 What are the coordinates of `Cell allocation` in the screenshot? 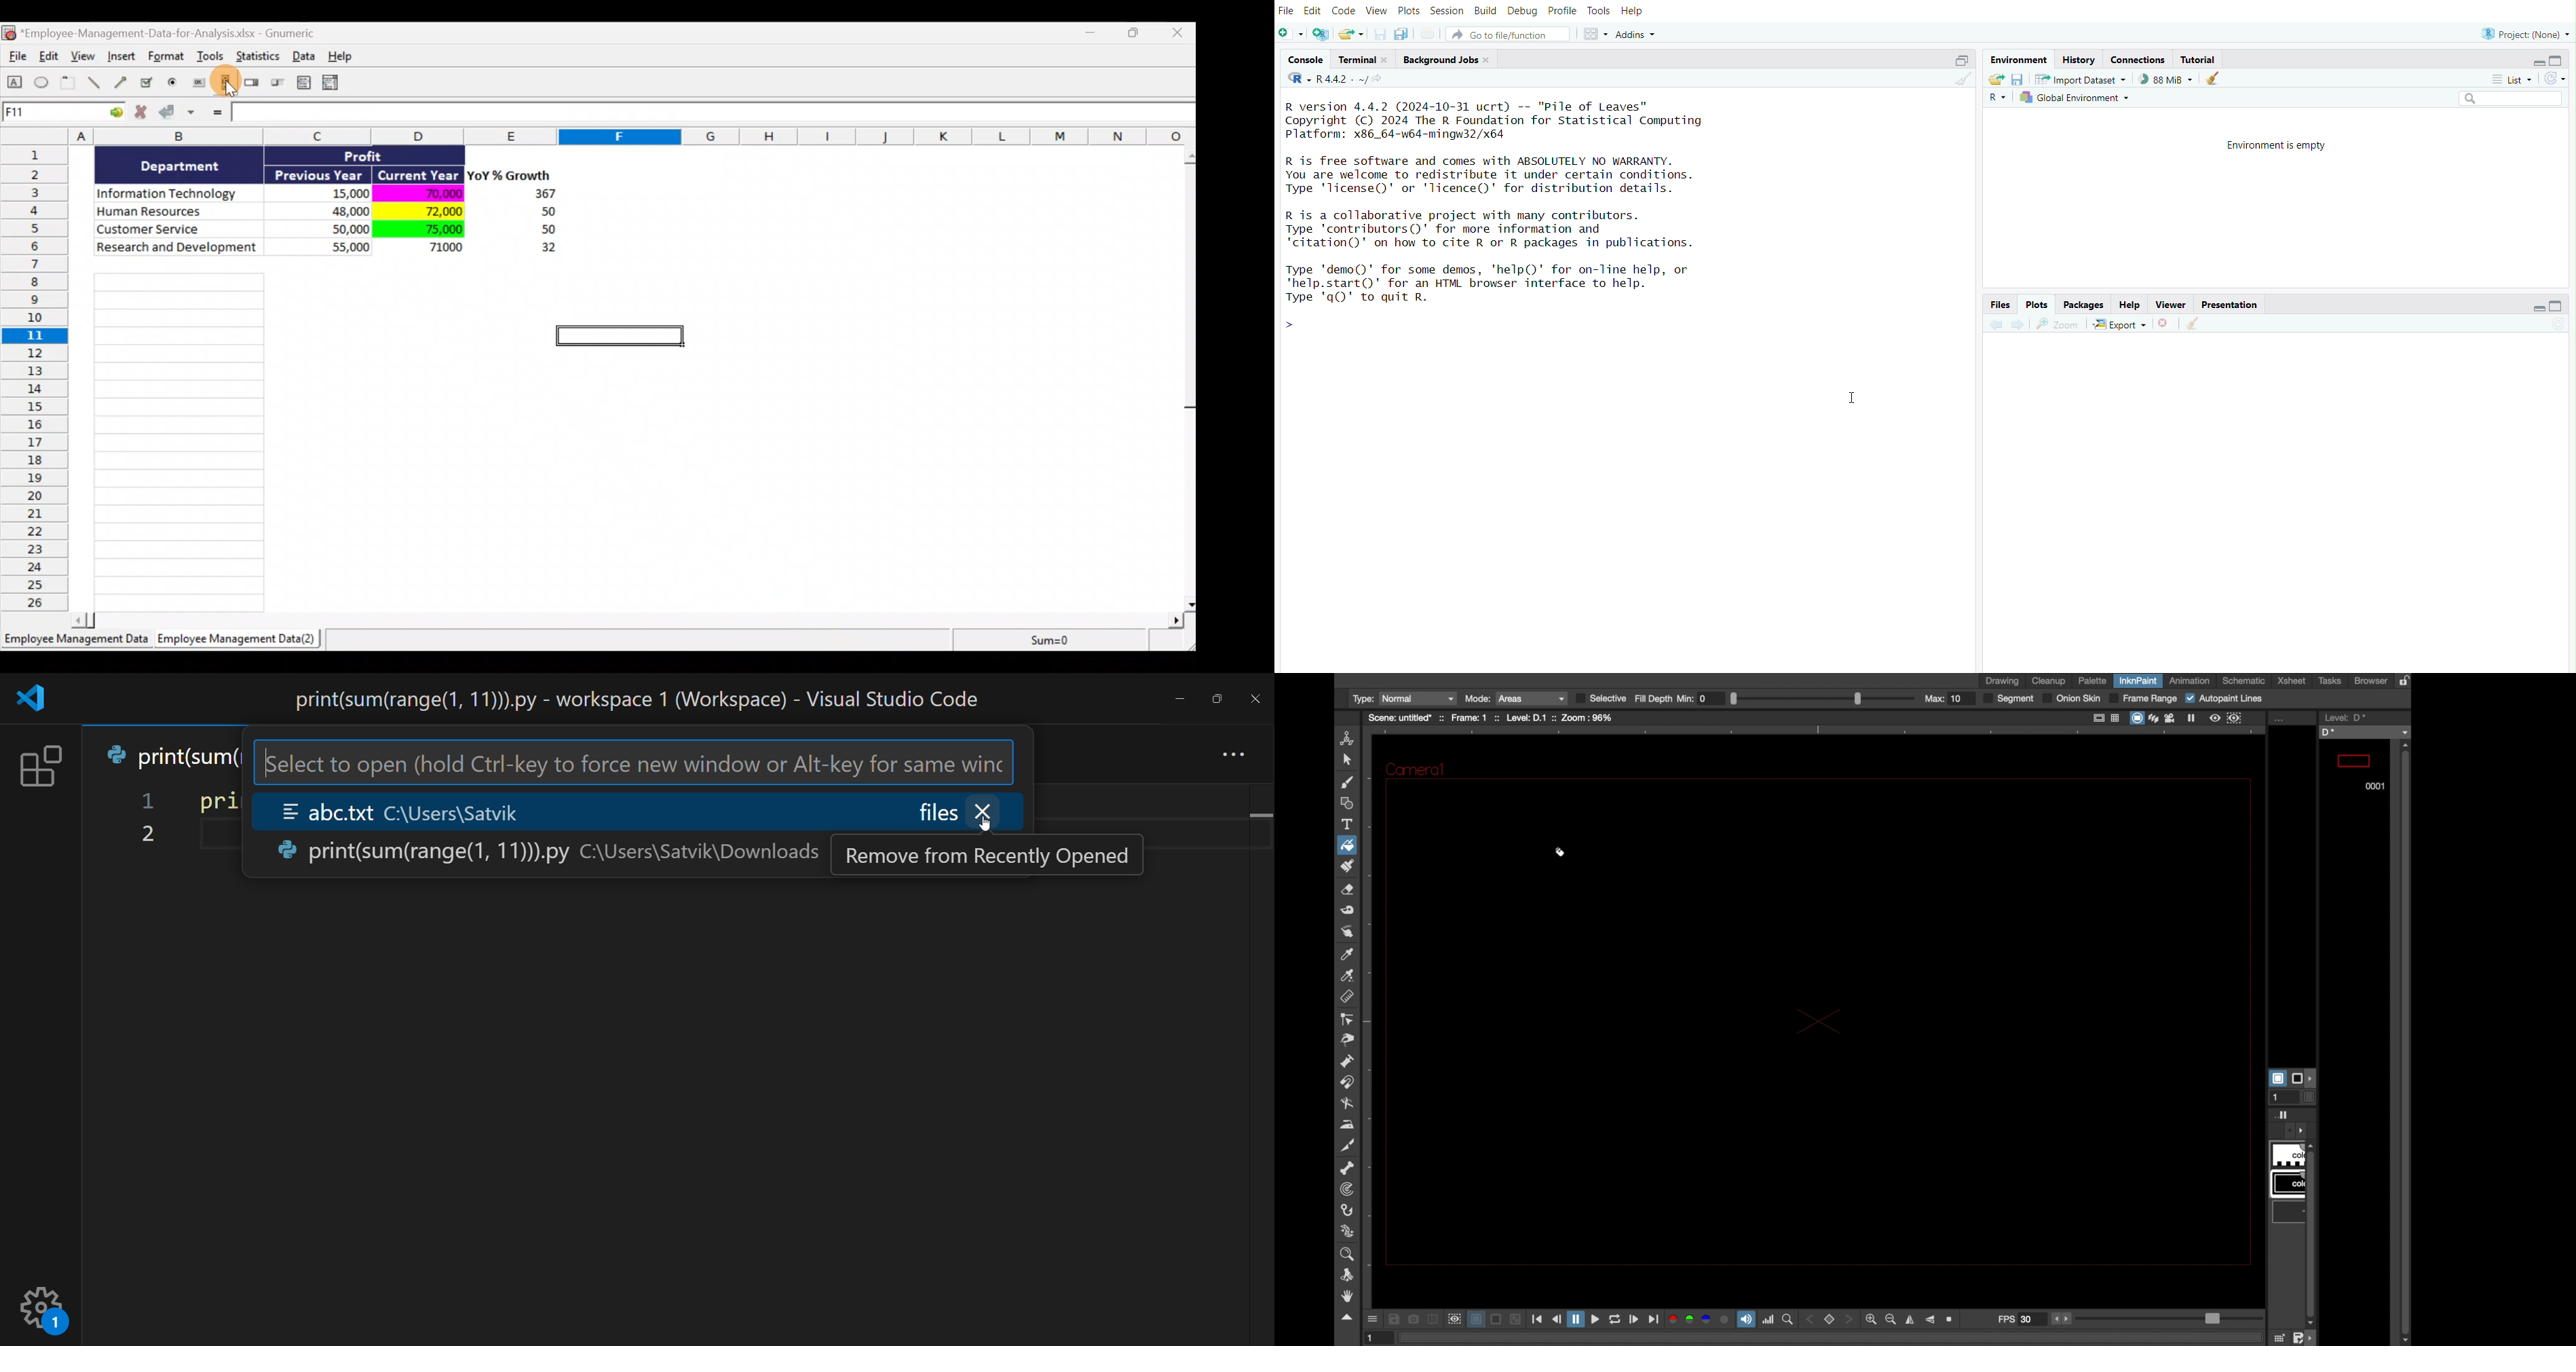 It's located at (63, 114).